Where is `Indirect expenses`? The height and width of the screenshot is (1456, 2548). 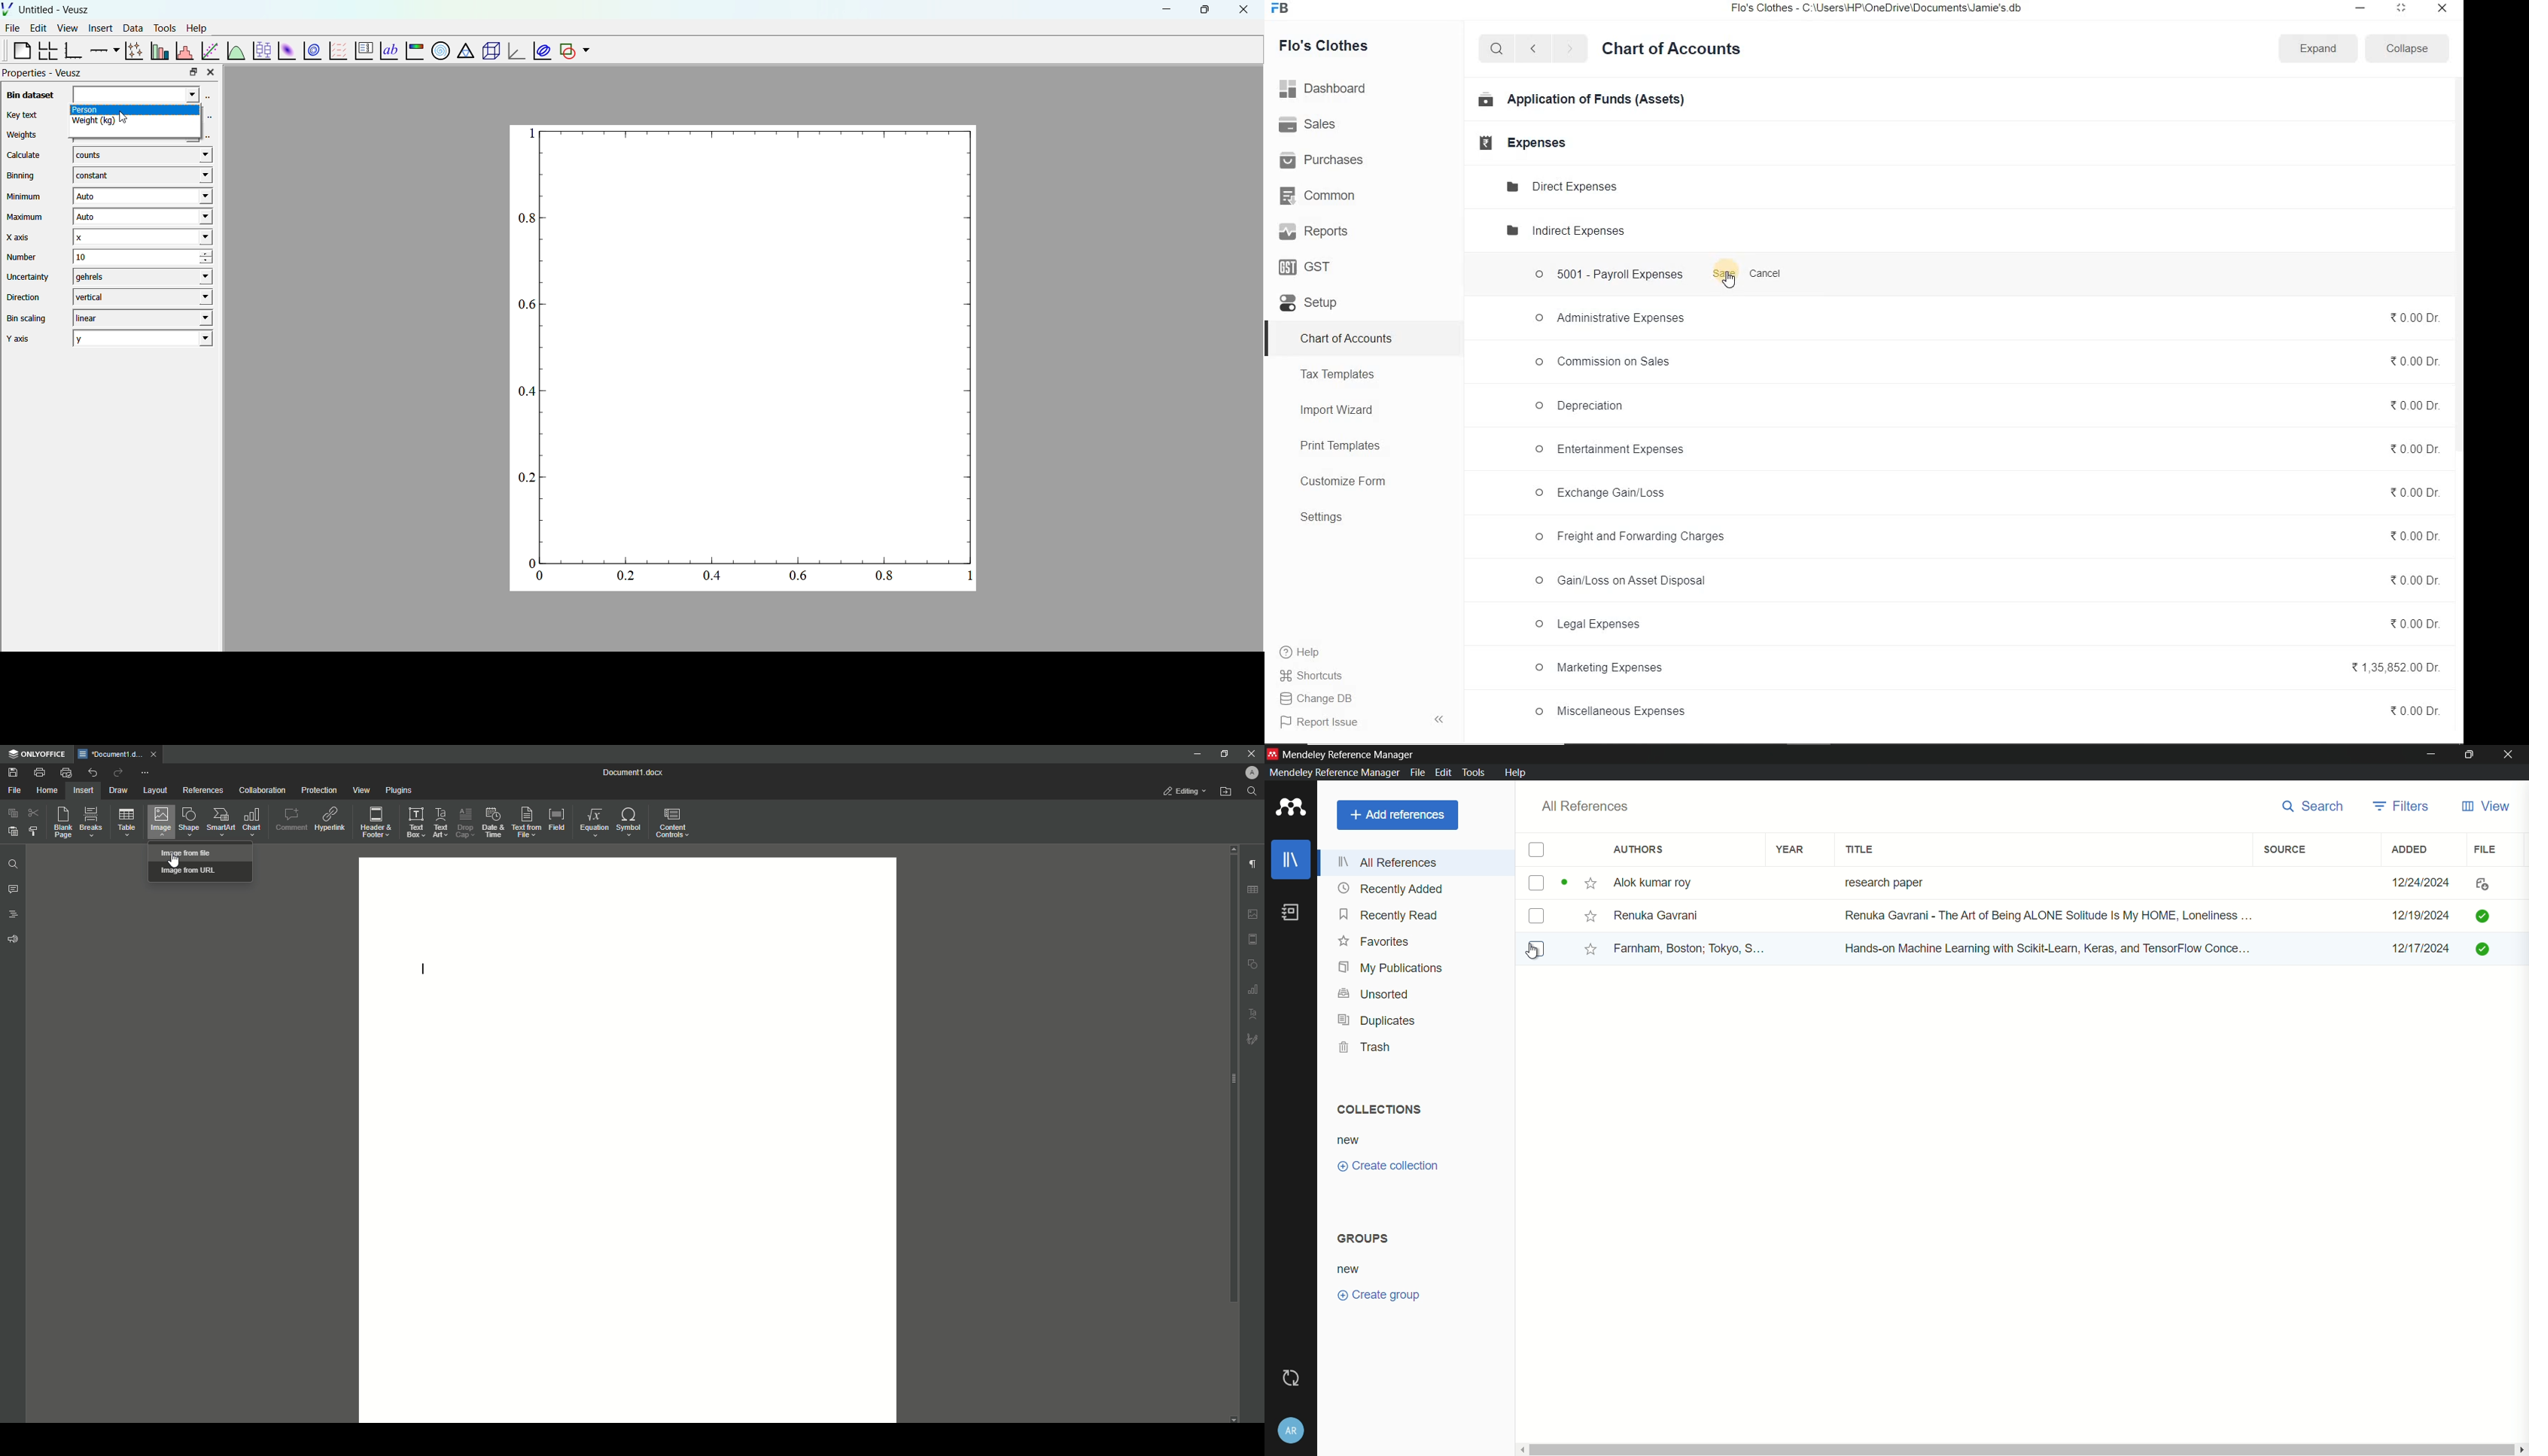
Indirect expenses is located at coordinates (1564, 232).